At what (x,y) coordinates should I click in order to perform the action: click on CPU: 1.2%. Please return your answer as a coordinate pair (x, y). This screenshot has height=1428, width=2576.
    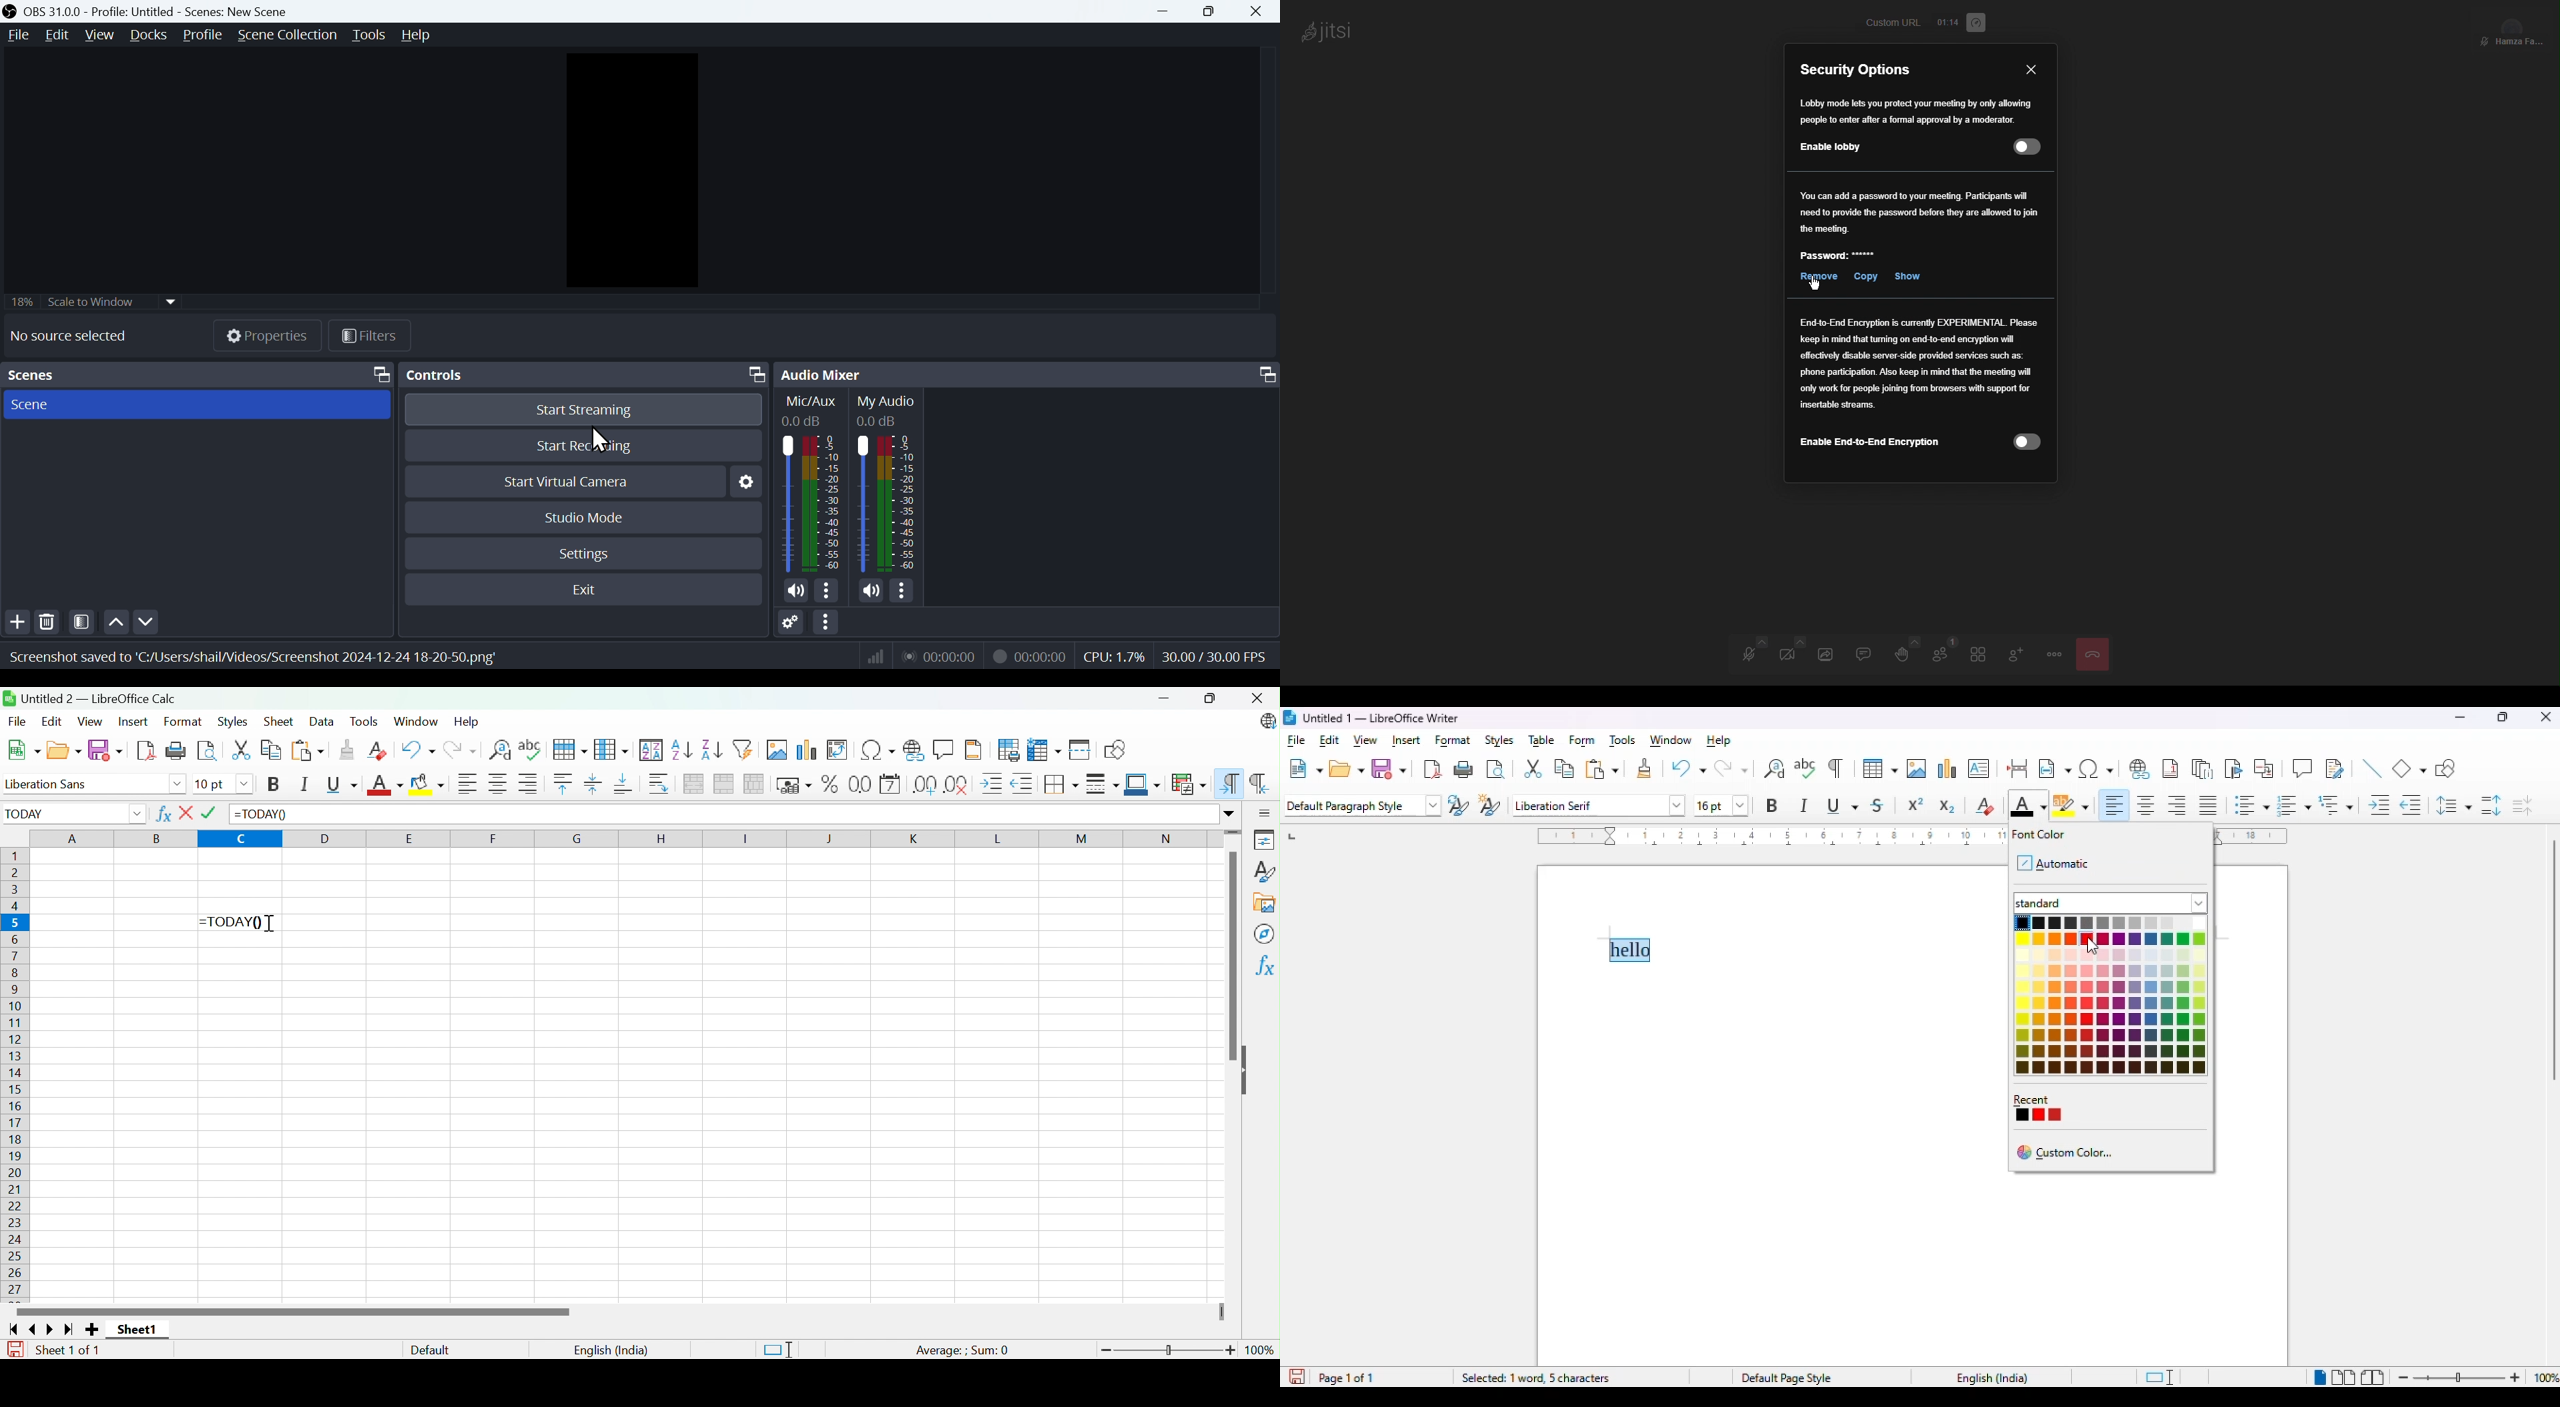
    Looking at the image, I should click on (1115, 655).